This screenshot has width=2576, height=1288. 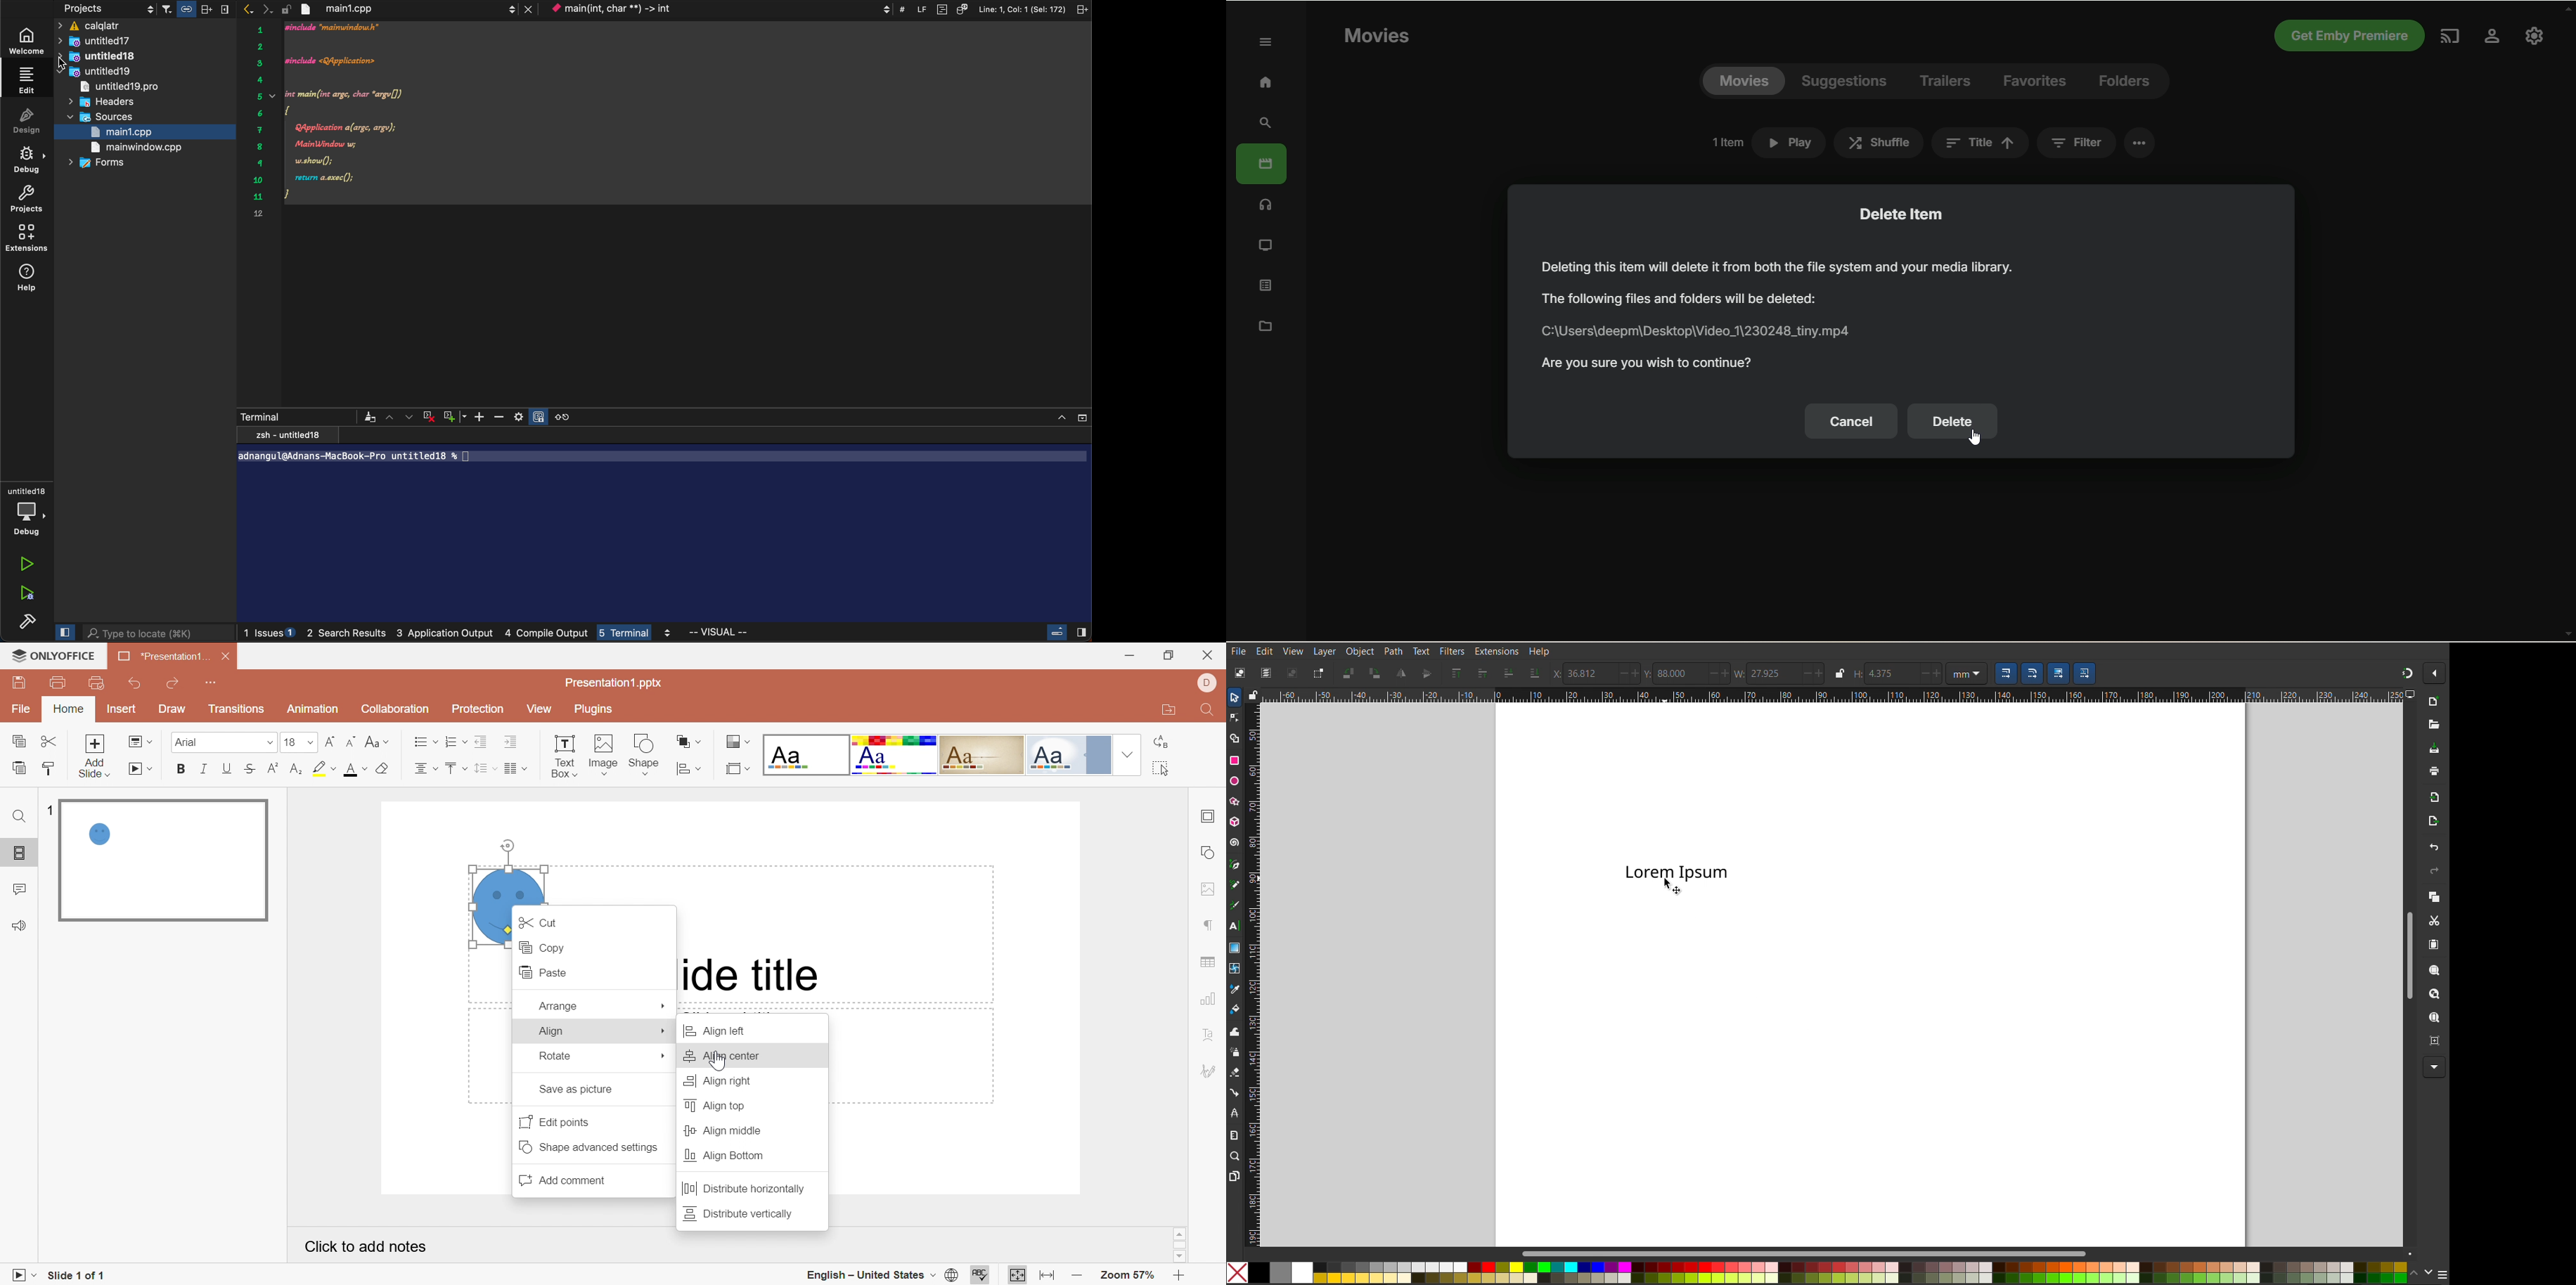 What do you see at coordinates (20, 926) in the screenshot?
I see `Feedback & Support` at bounding box center [20, 926].